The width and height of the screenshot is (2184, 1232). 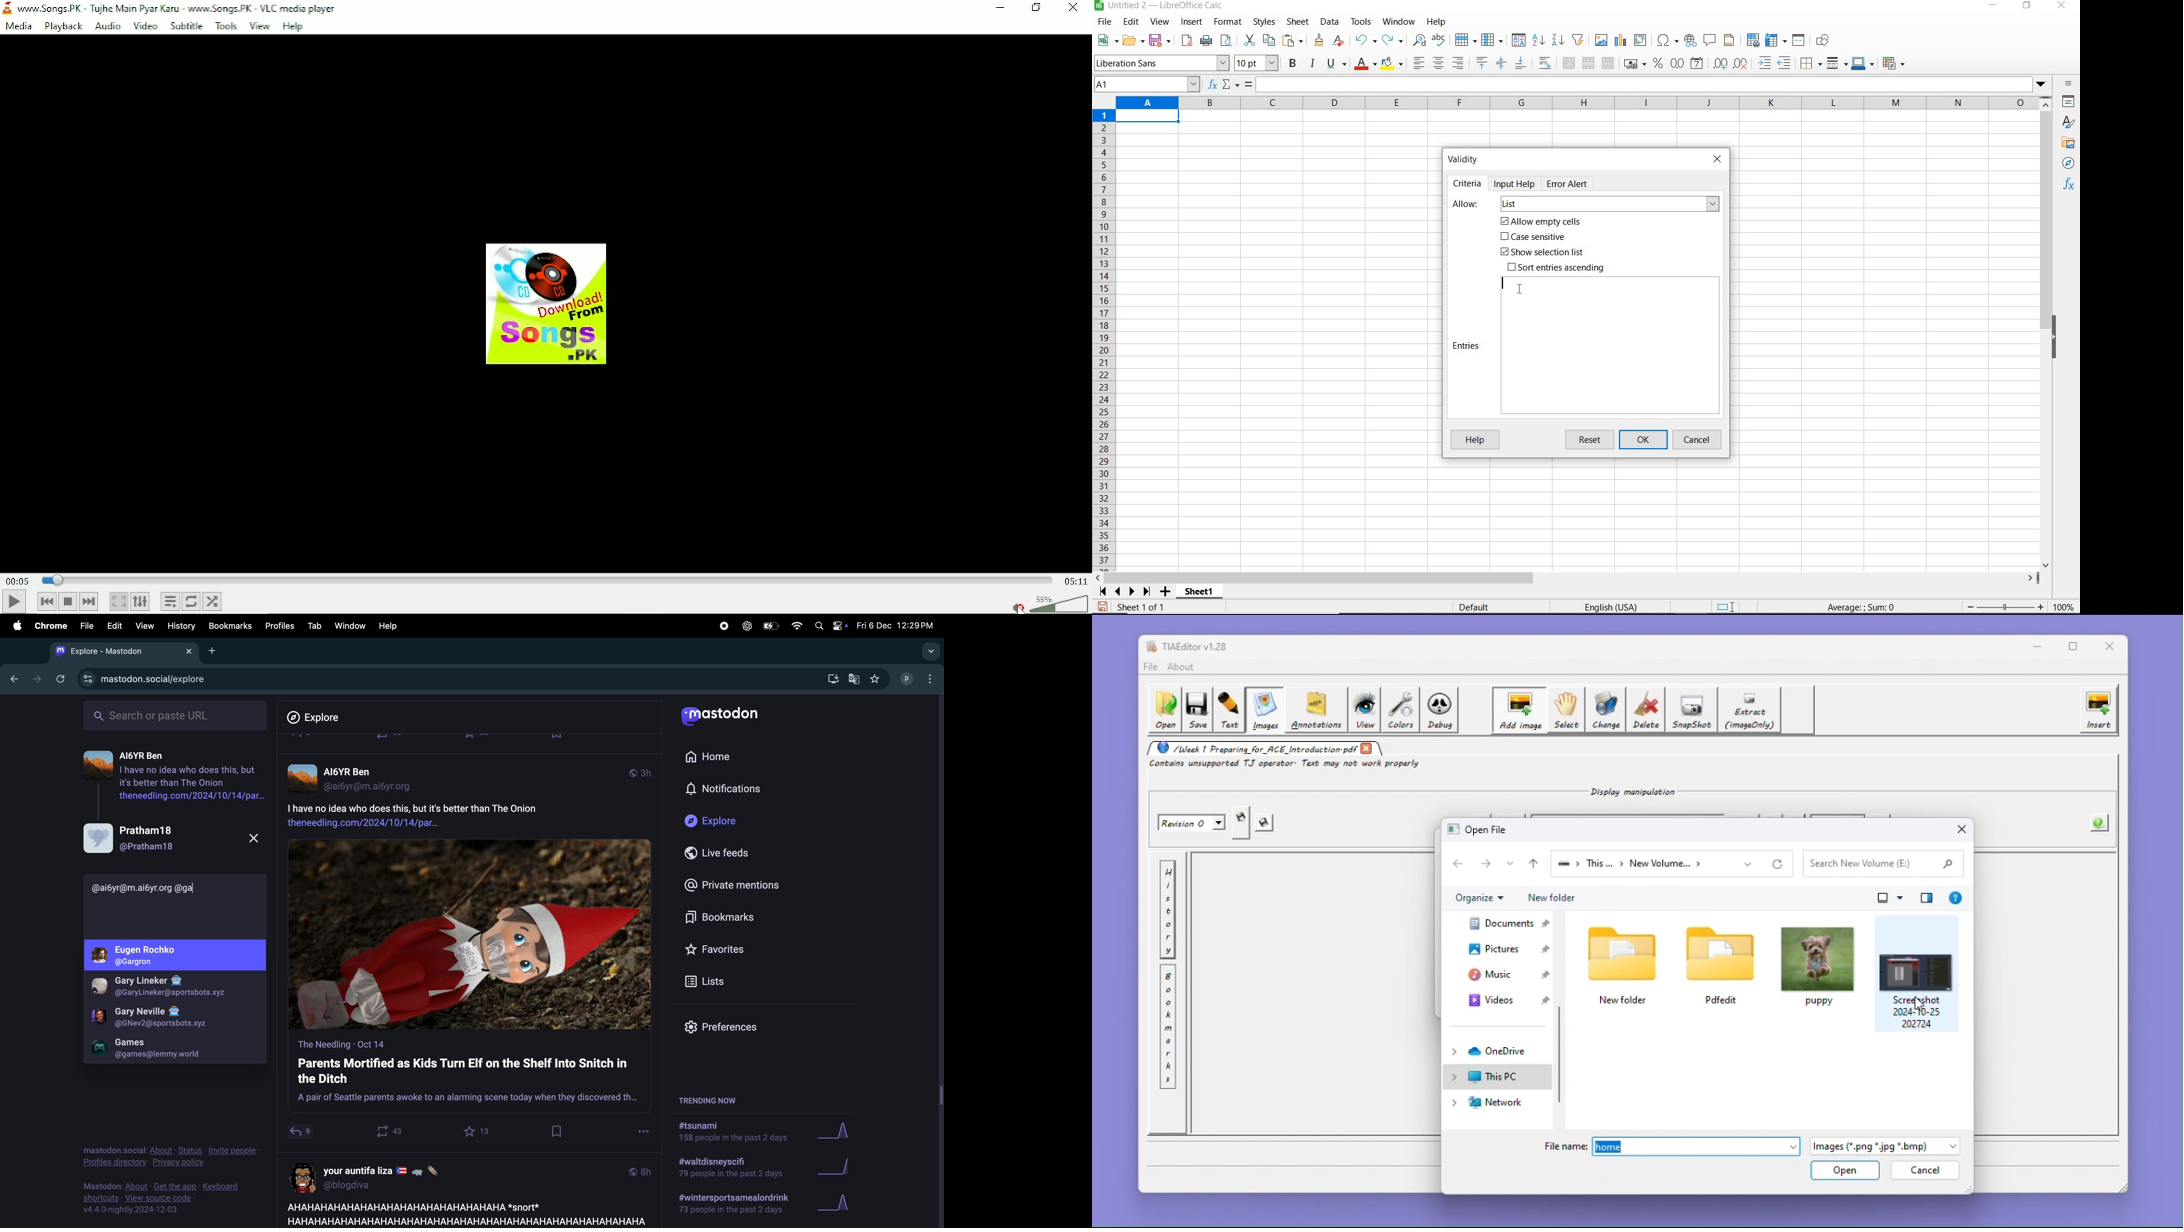 I want to click on ok, so click(x=1646, y=440).